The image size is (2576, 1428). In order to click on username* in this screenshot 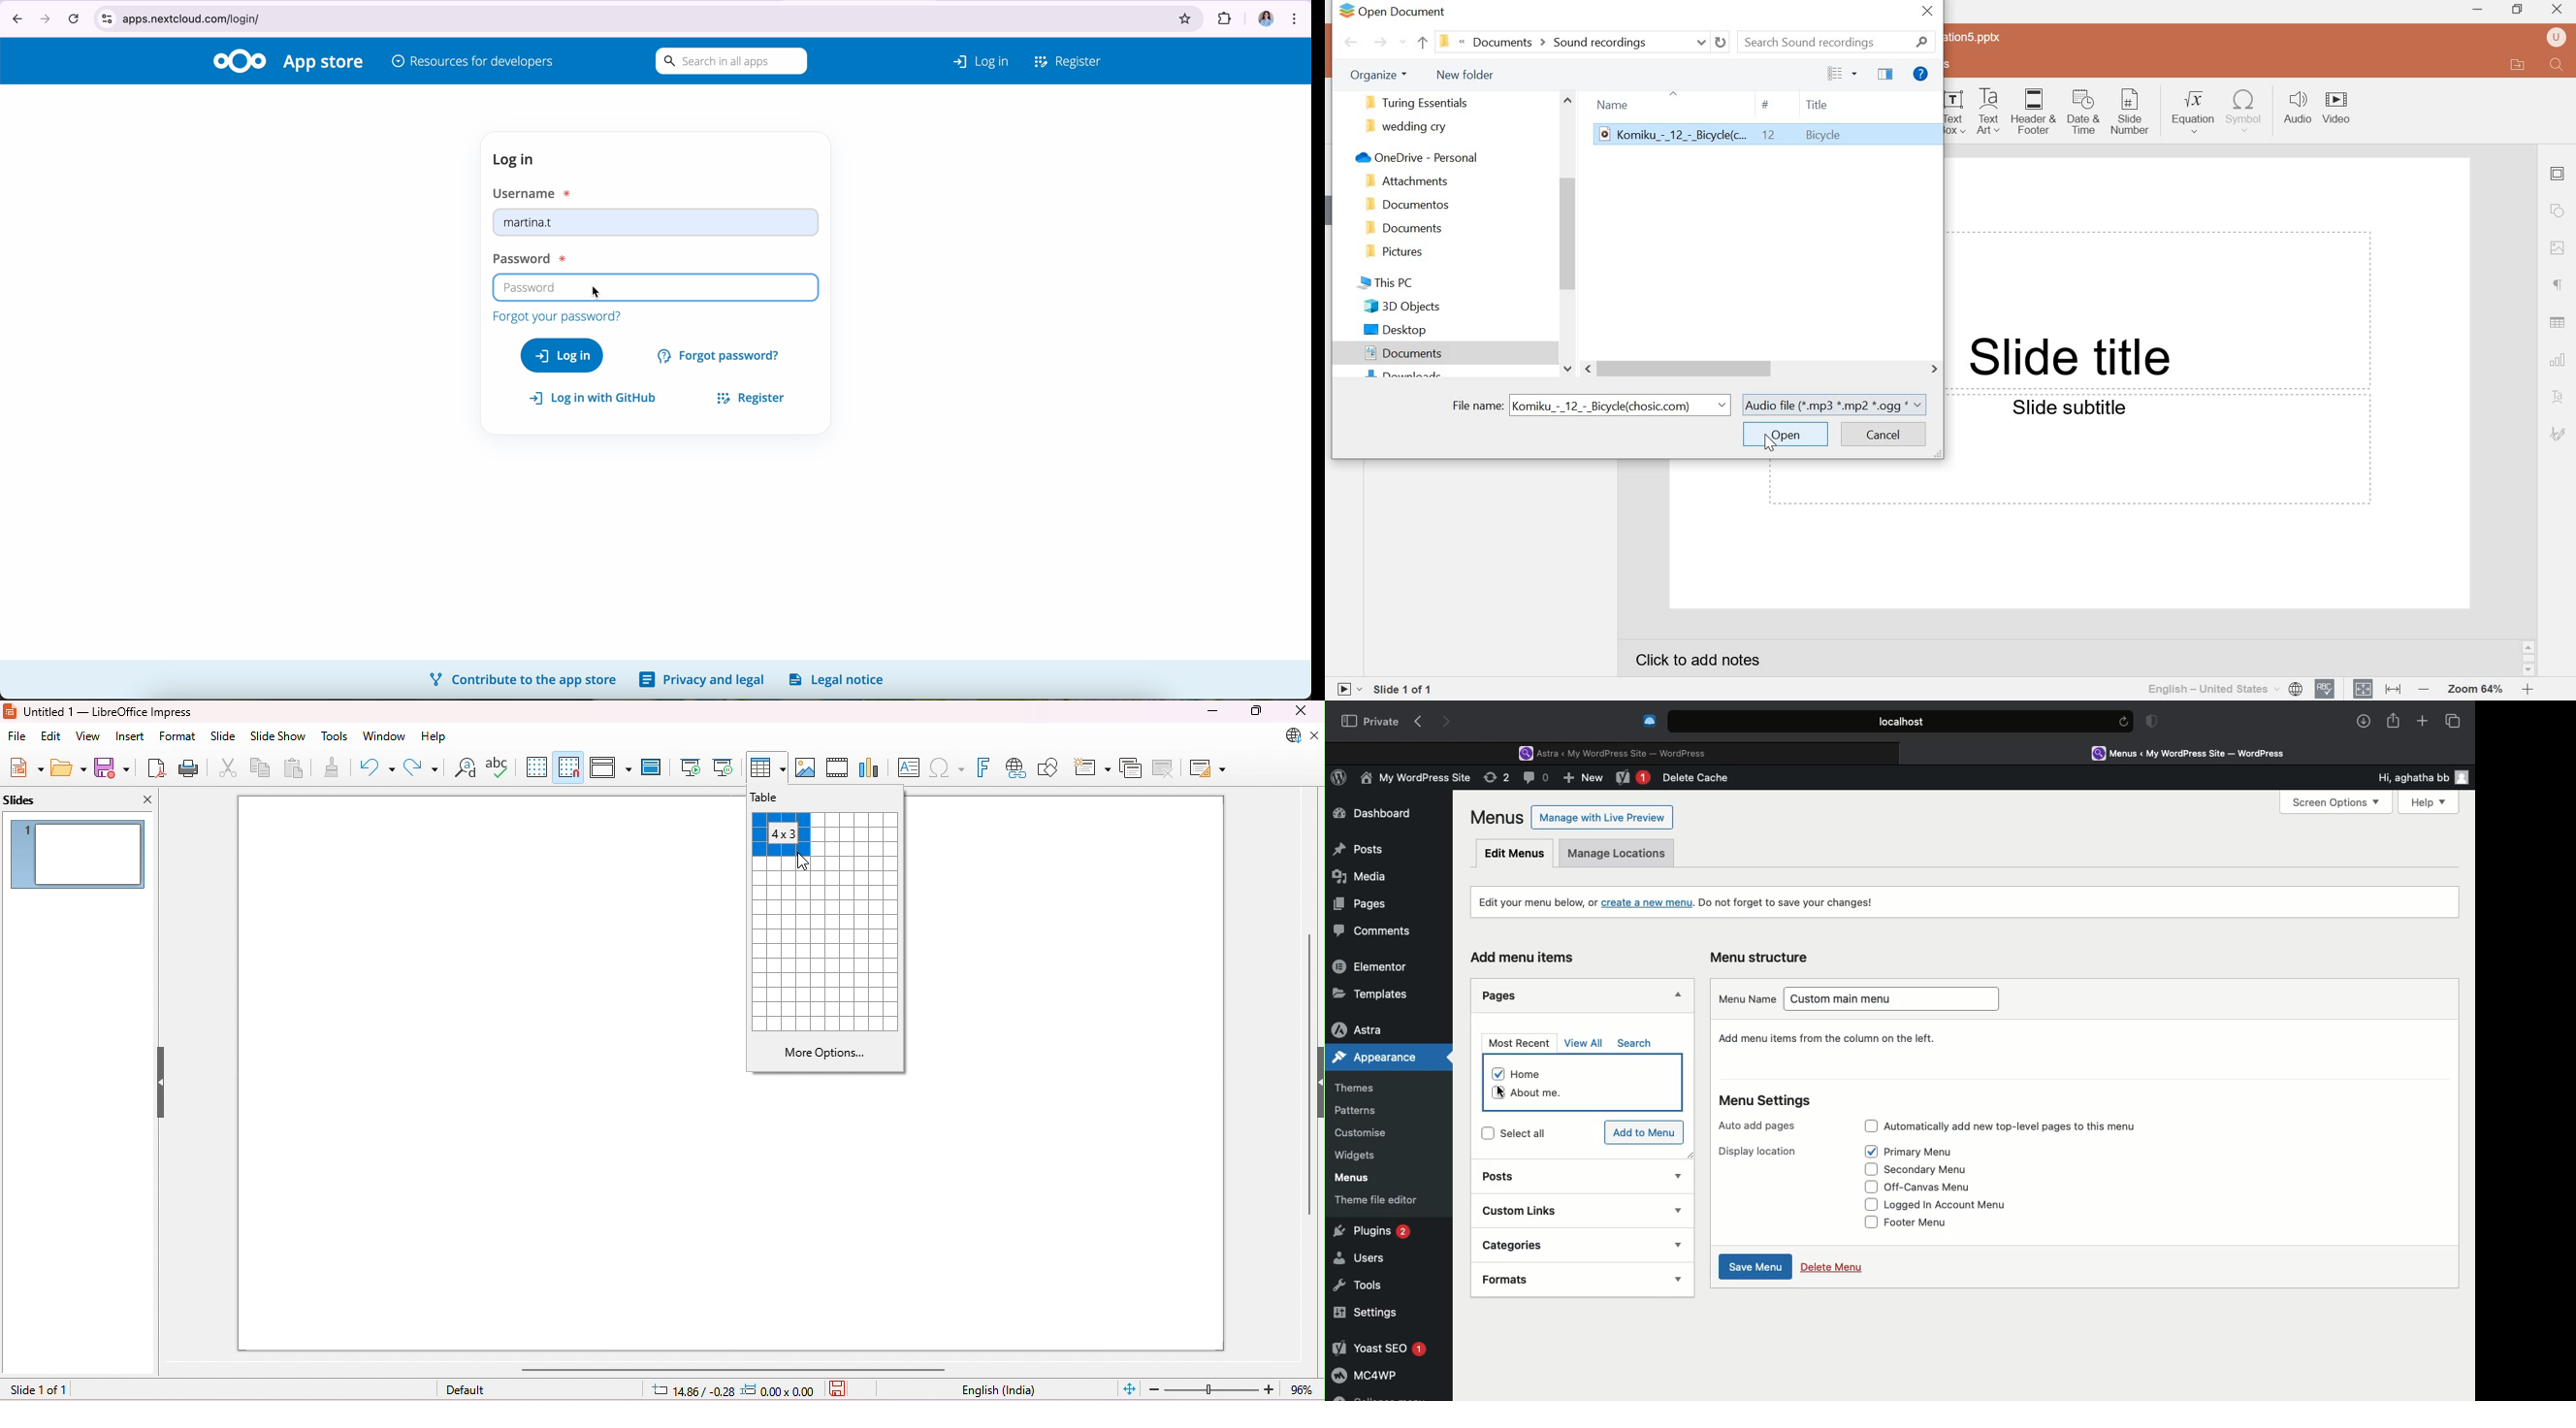, I will do `click(534, 192)`.